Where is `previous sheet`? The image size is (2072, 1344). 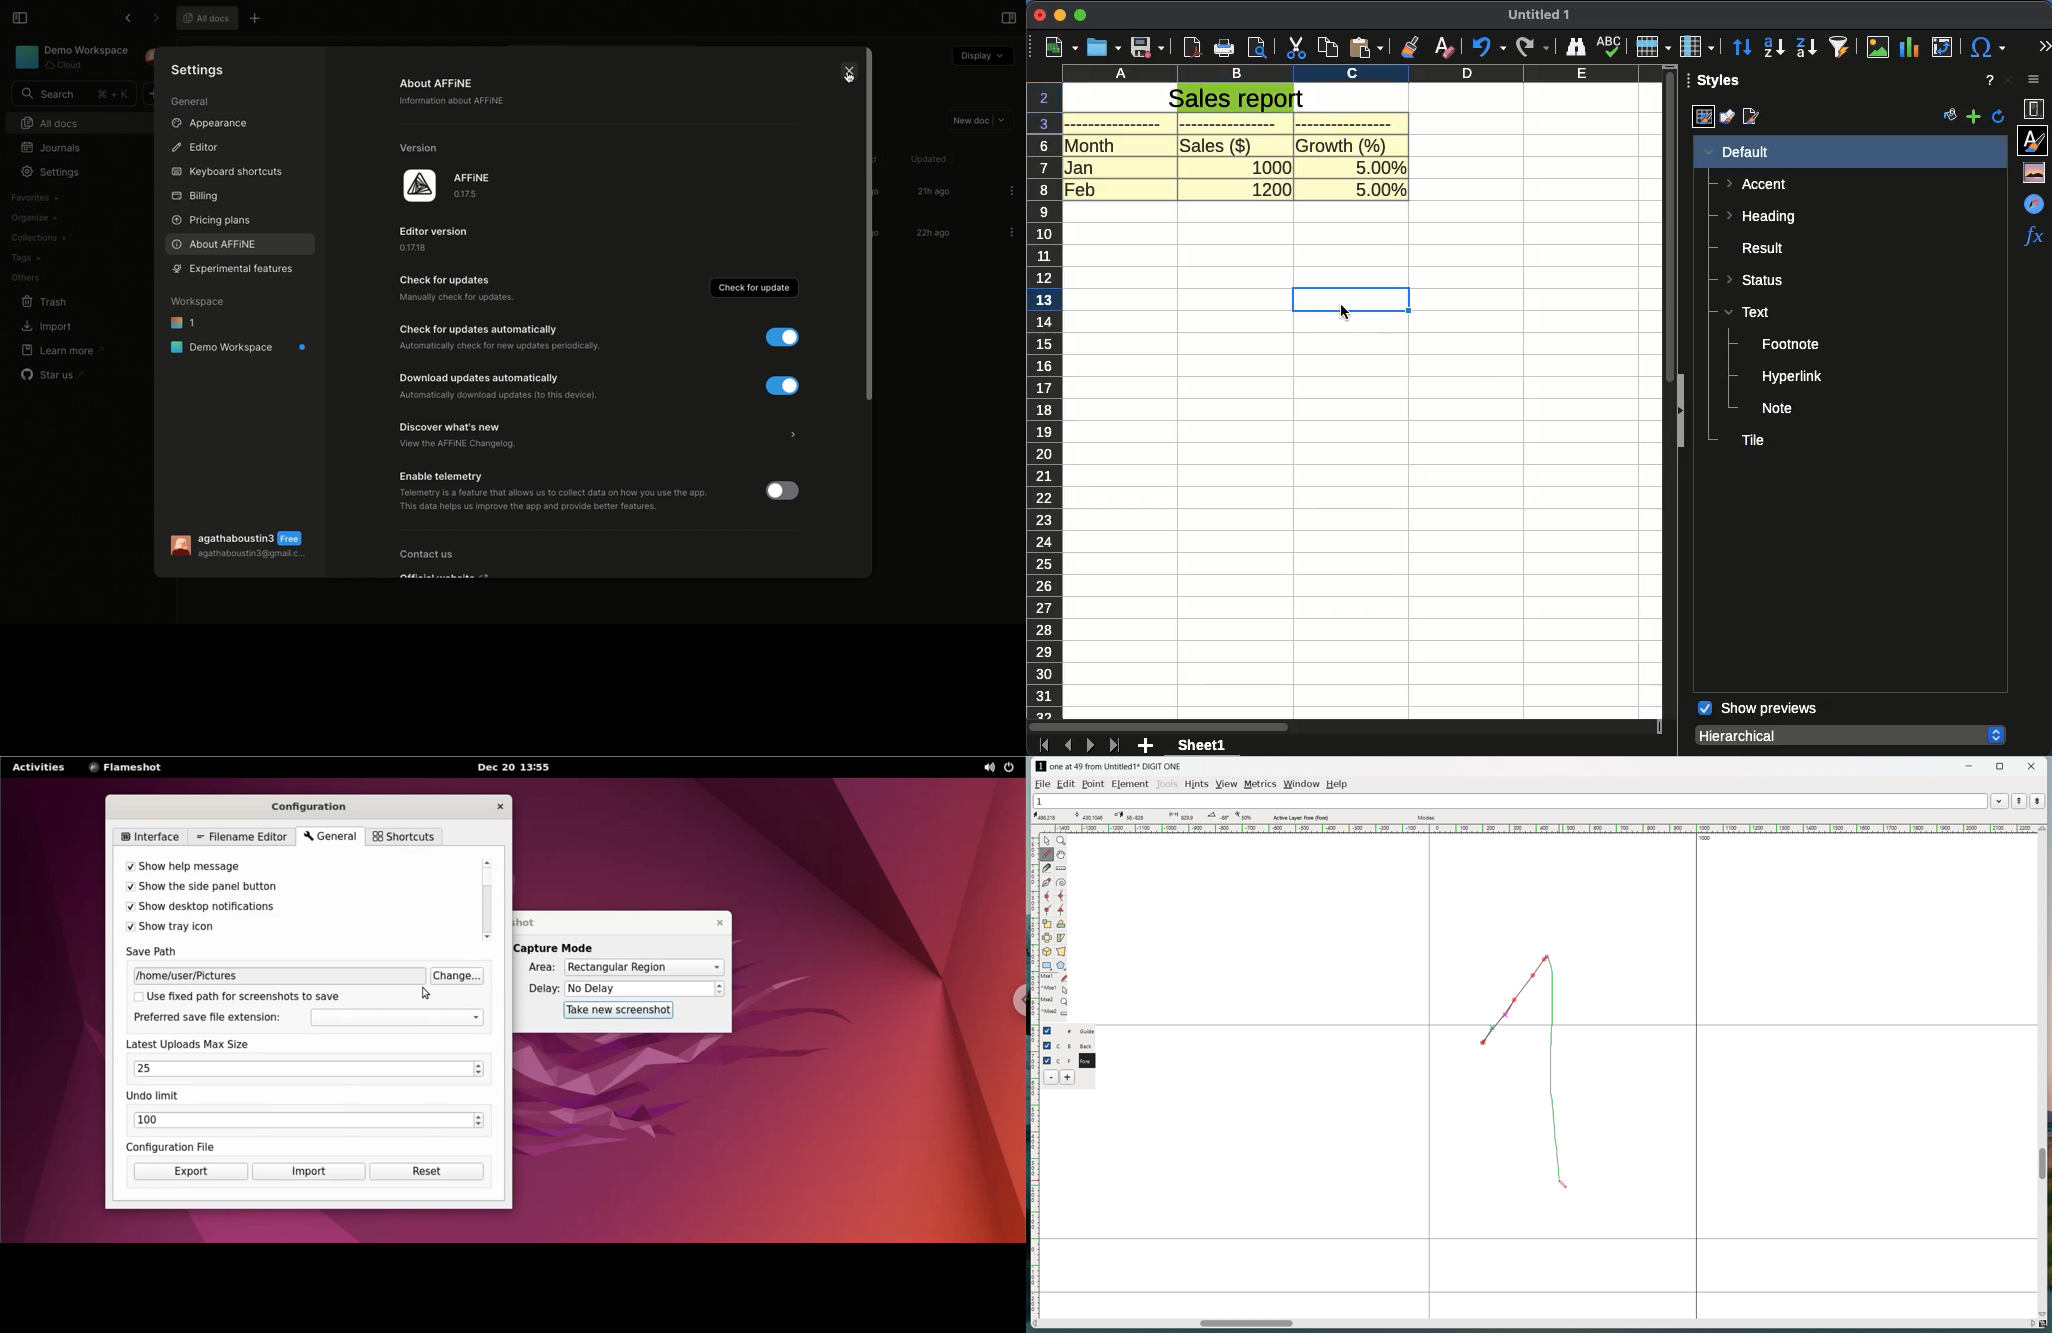
previous sheet is located at coordinates (1068, 746).